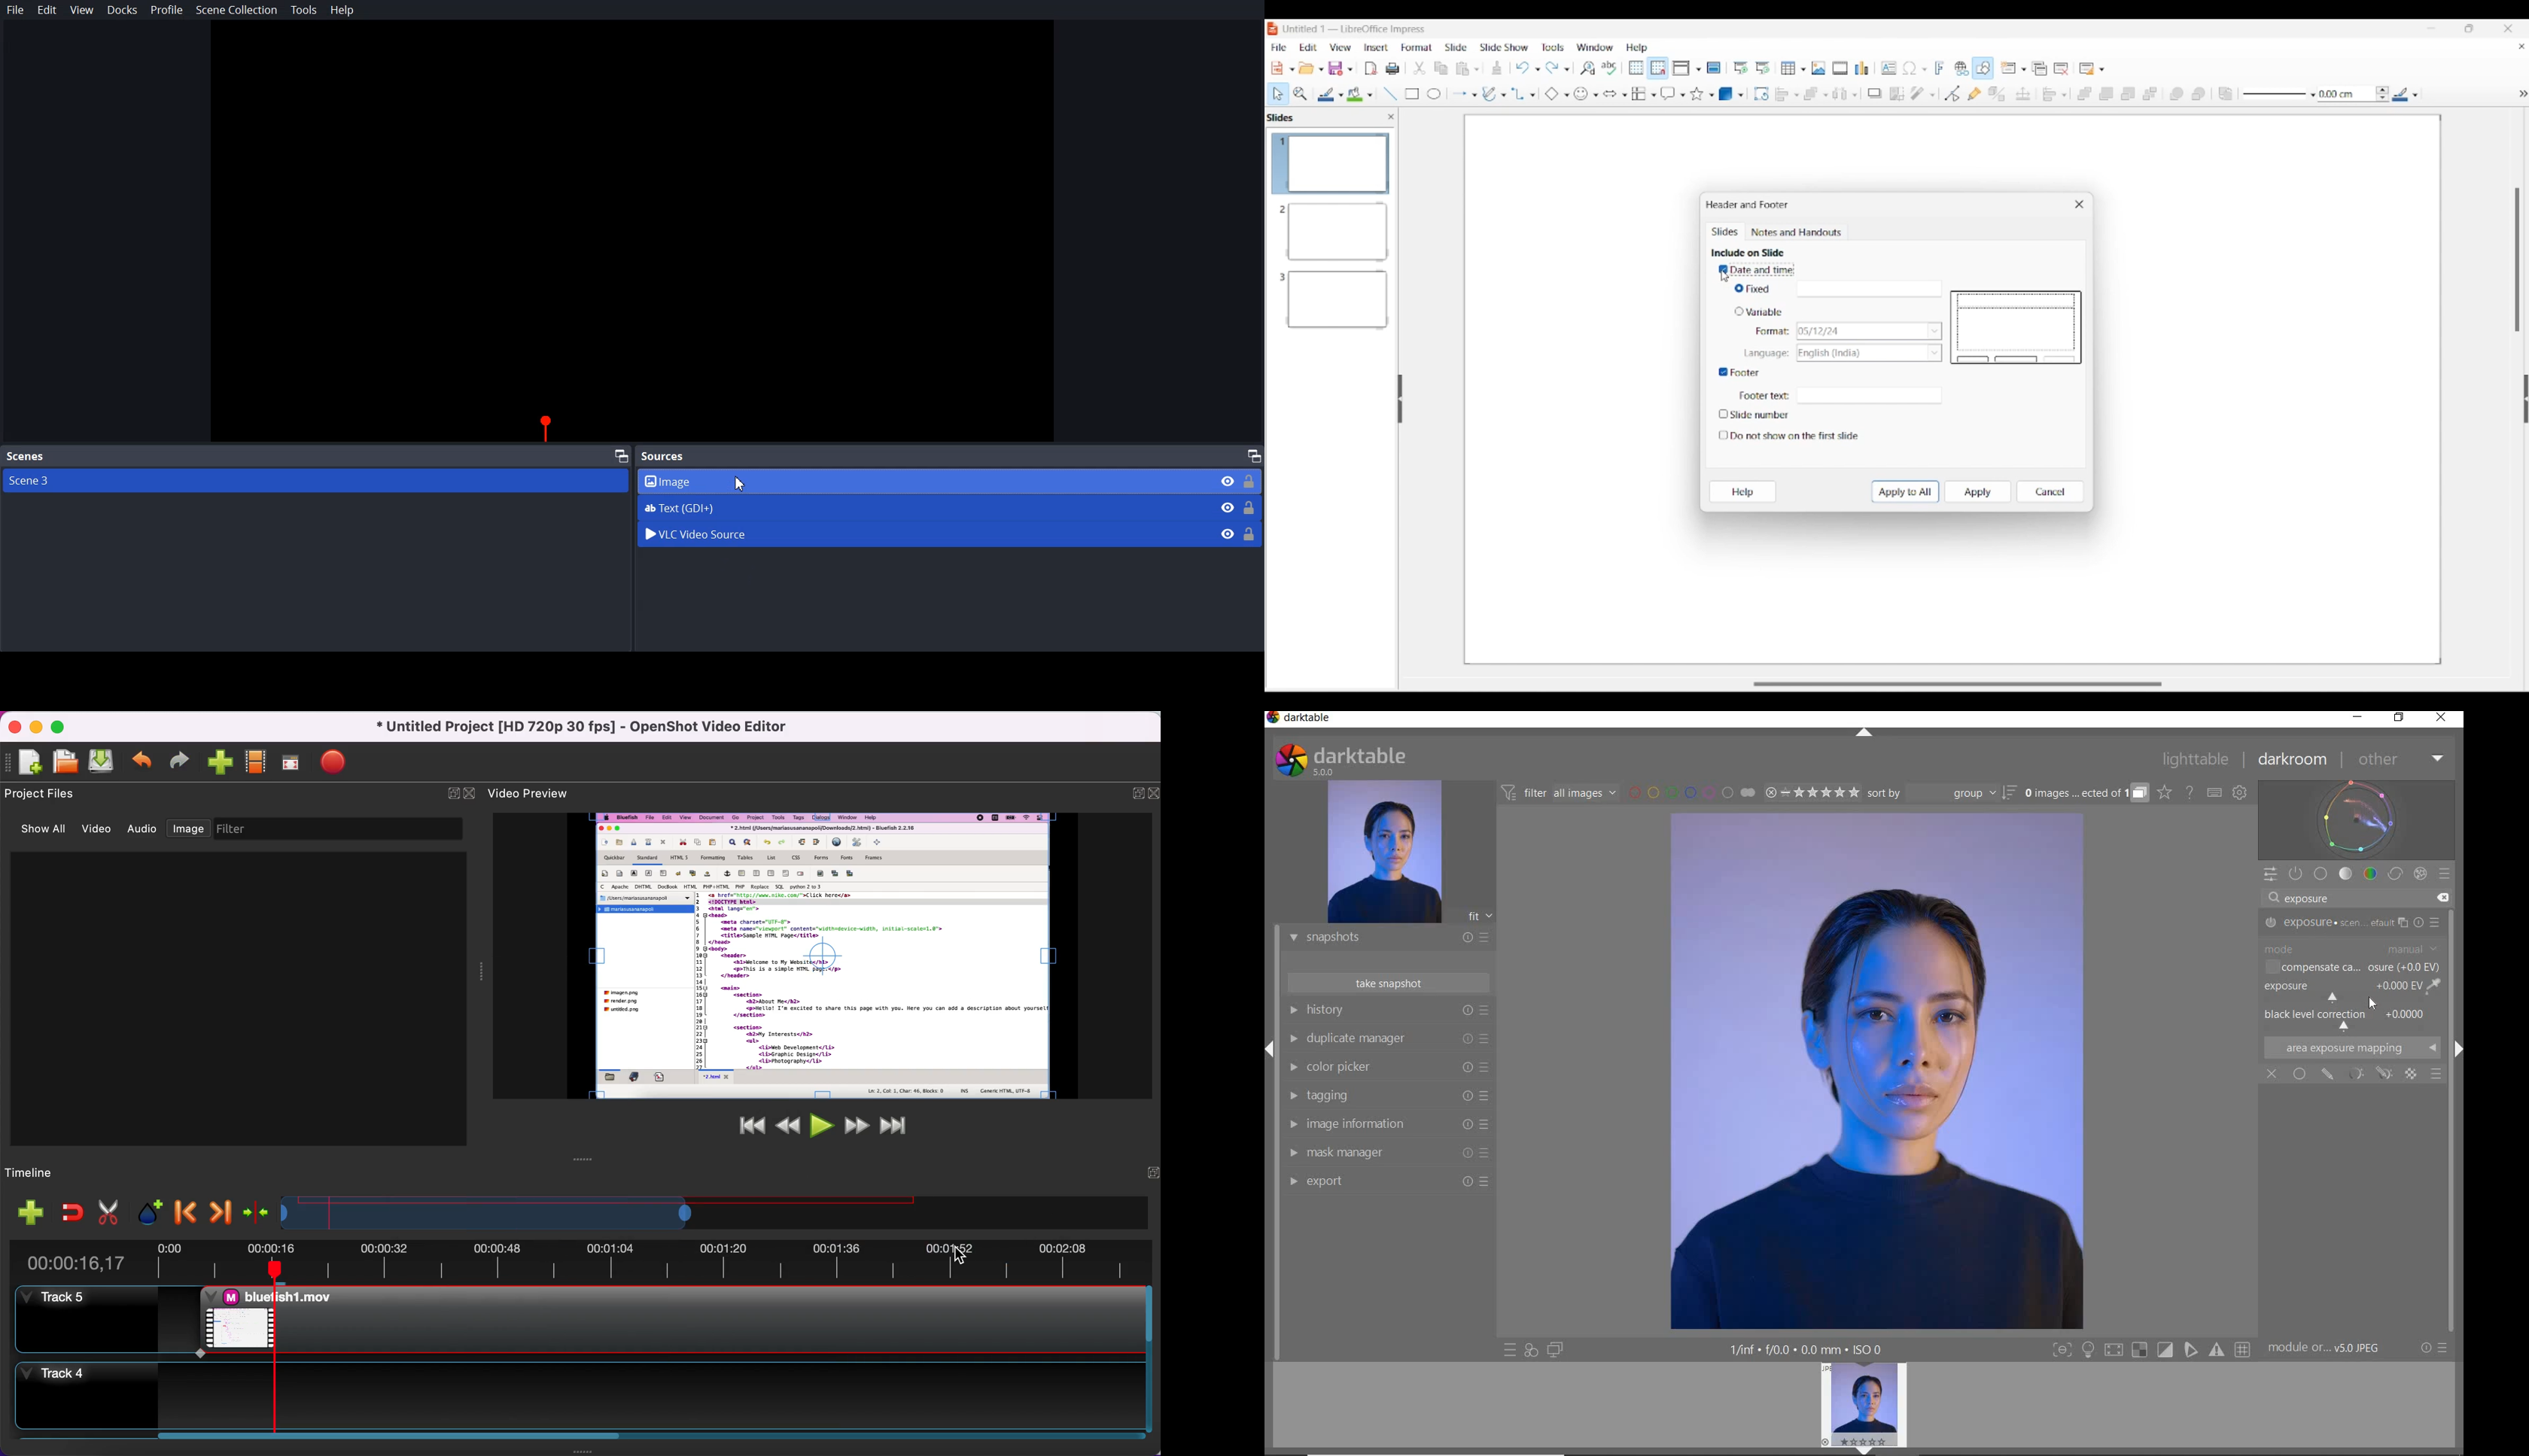 The height and width of the screenshot is (1456, 2548). I want to click on Toggle for footer, so click(1739, 373).